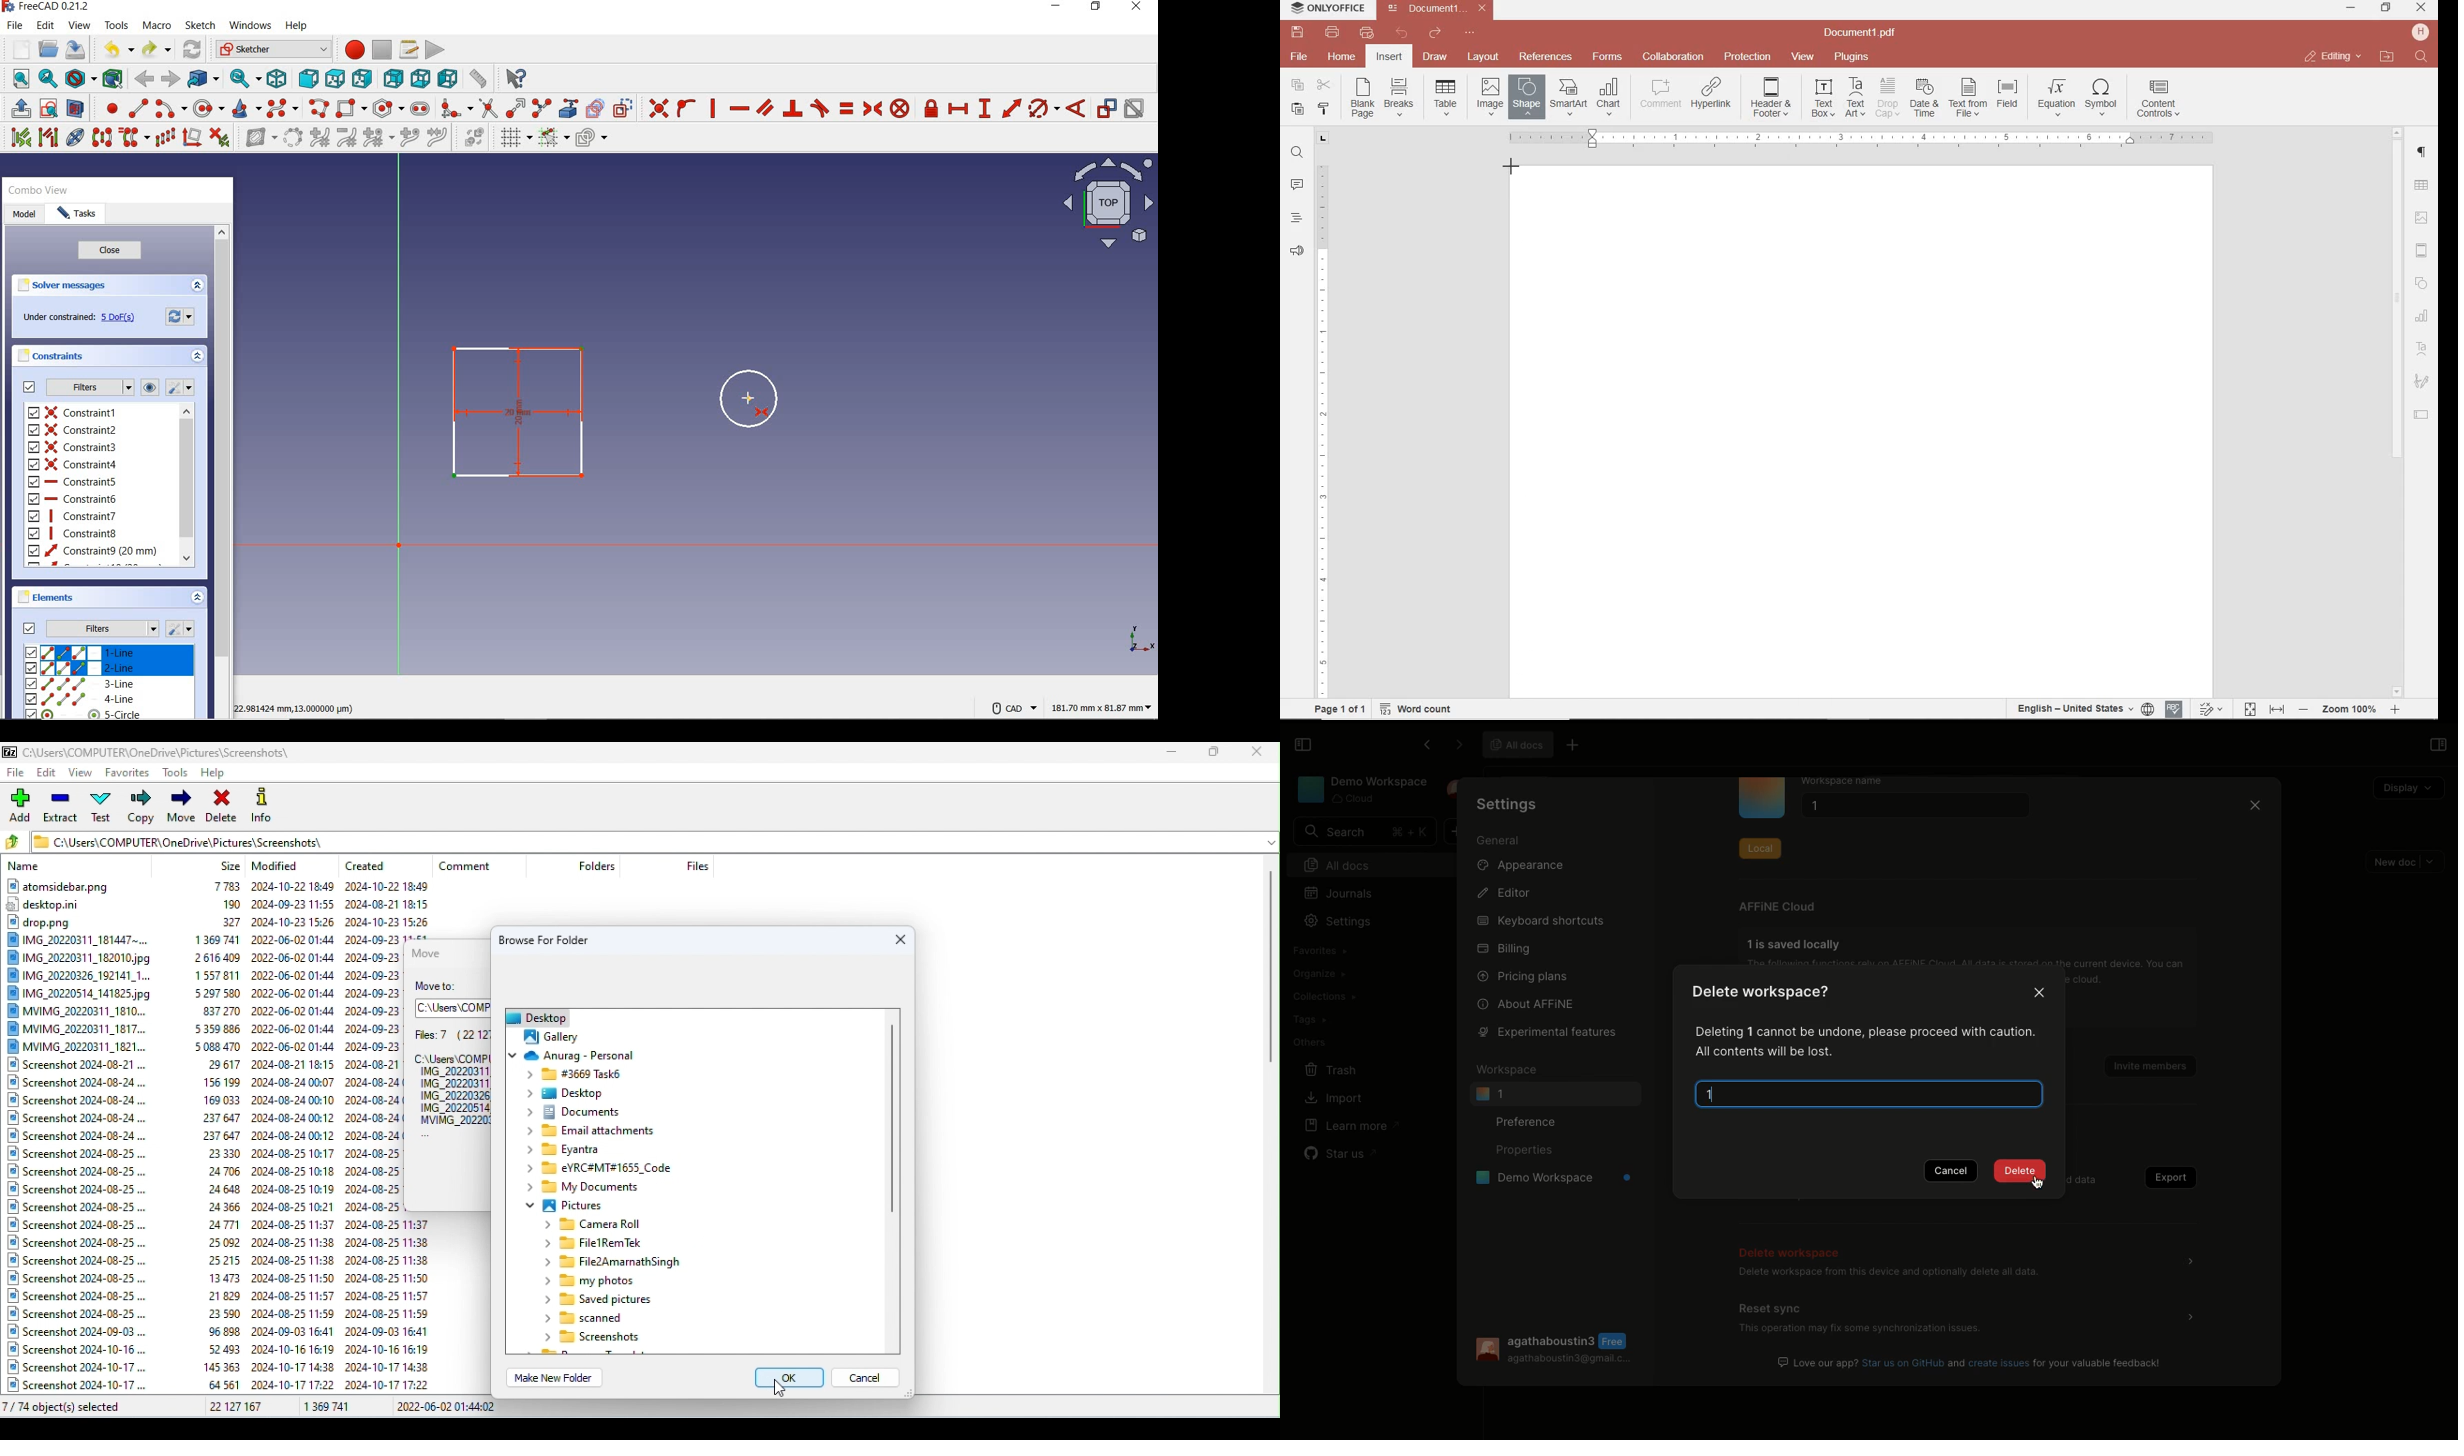  What do you see at coordinates (192, 137) in the screenshot?
I see `remove axes alignment` at bounding box center [192, 137].